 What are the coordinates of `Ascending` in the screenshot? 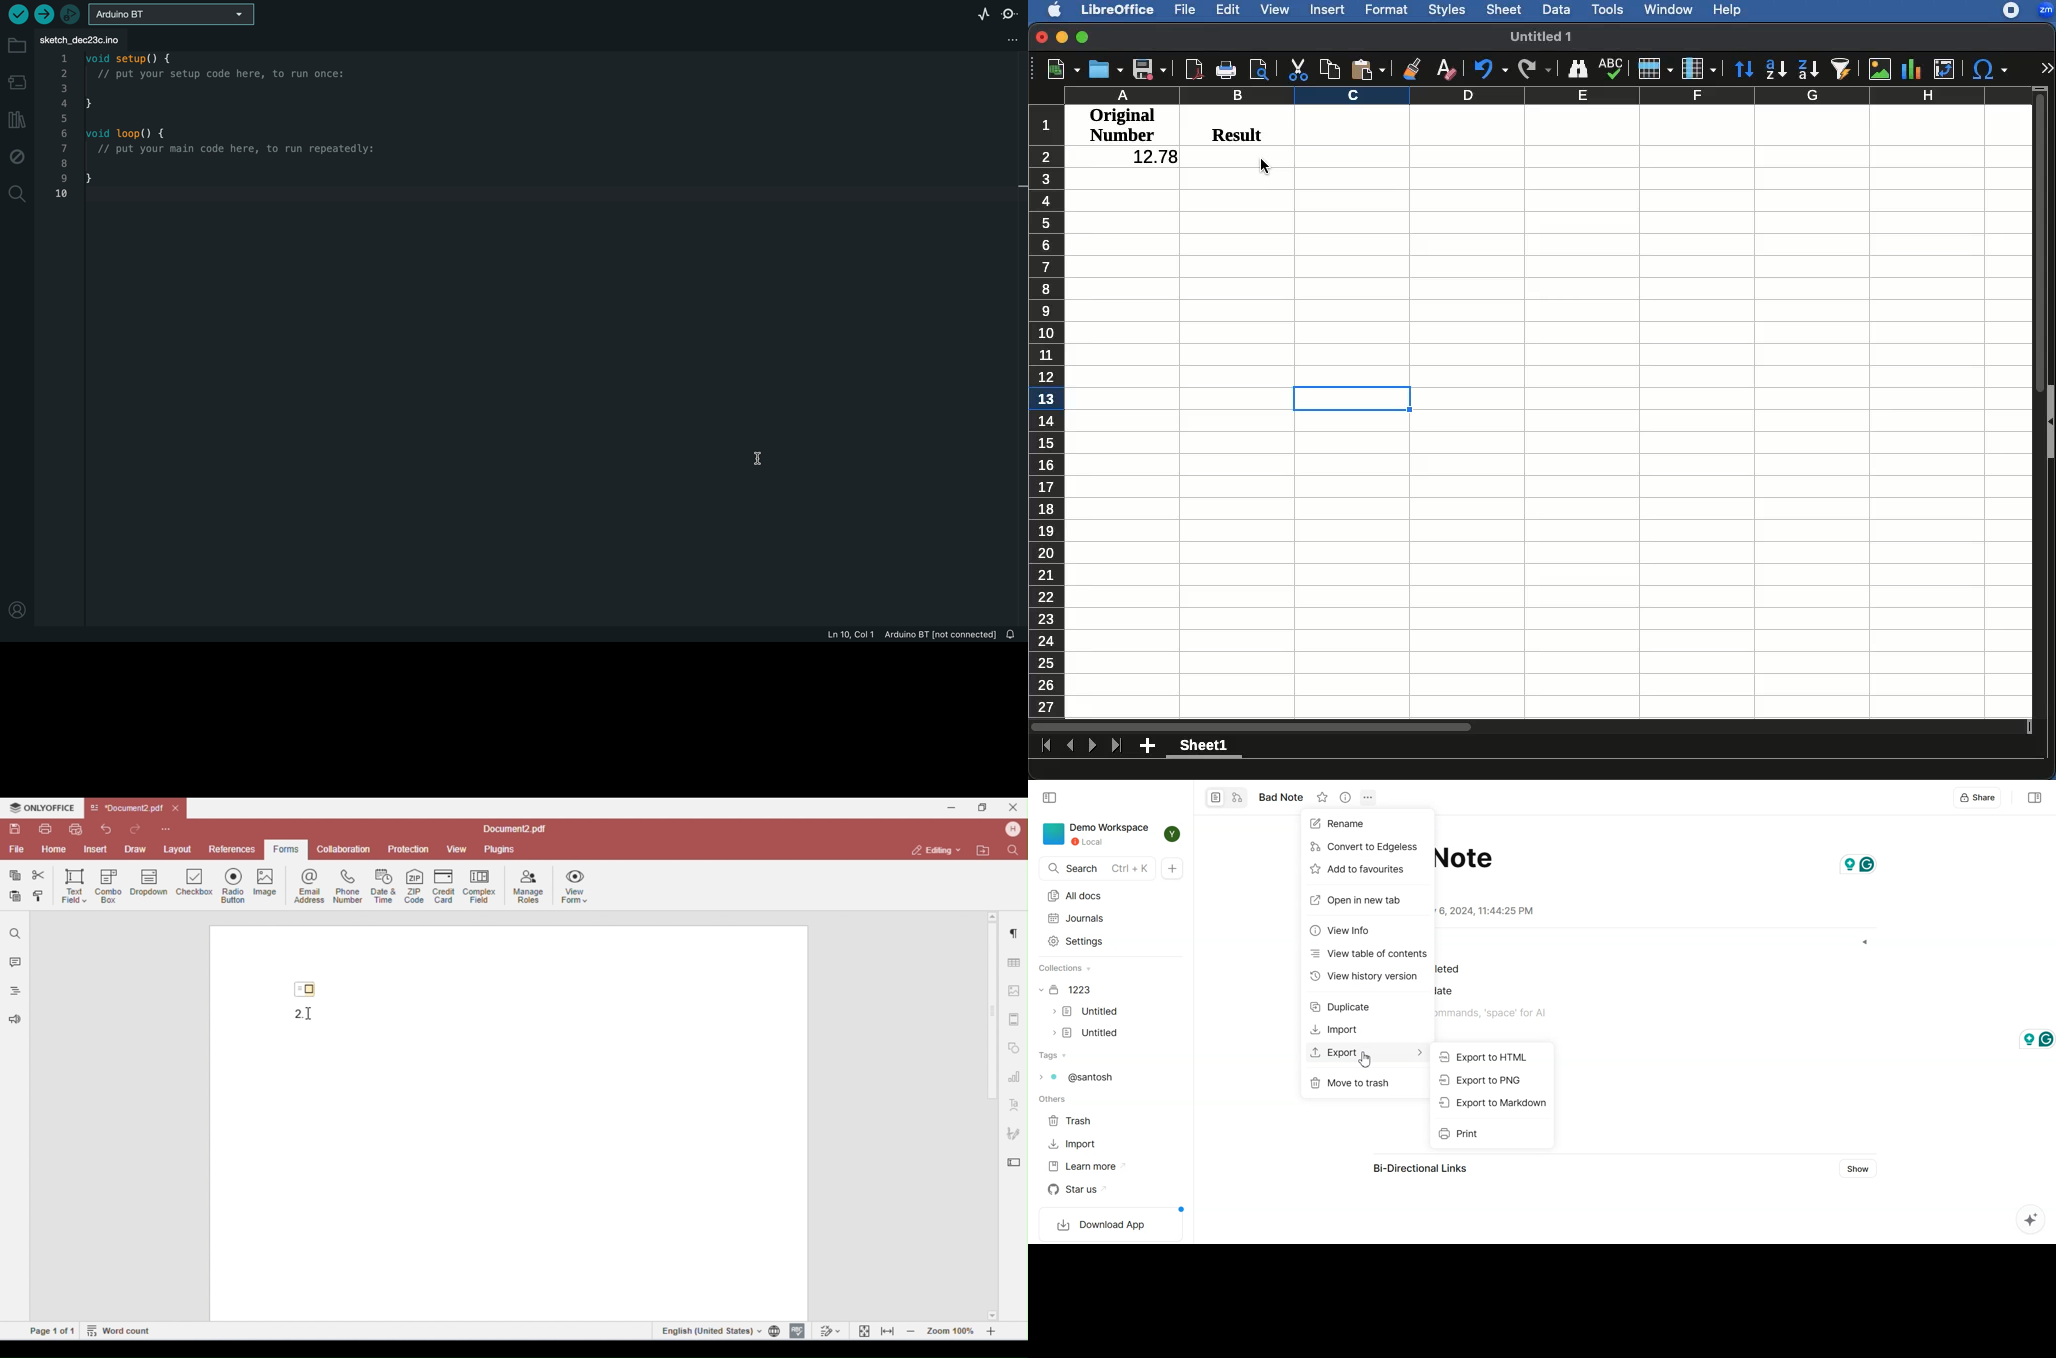 It's located at (1774, 70).